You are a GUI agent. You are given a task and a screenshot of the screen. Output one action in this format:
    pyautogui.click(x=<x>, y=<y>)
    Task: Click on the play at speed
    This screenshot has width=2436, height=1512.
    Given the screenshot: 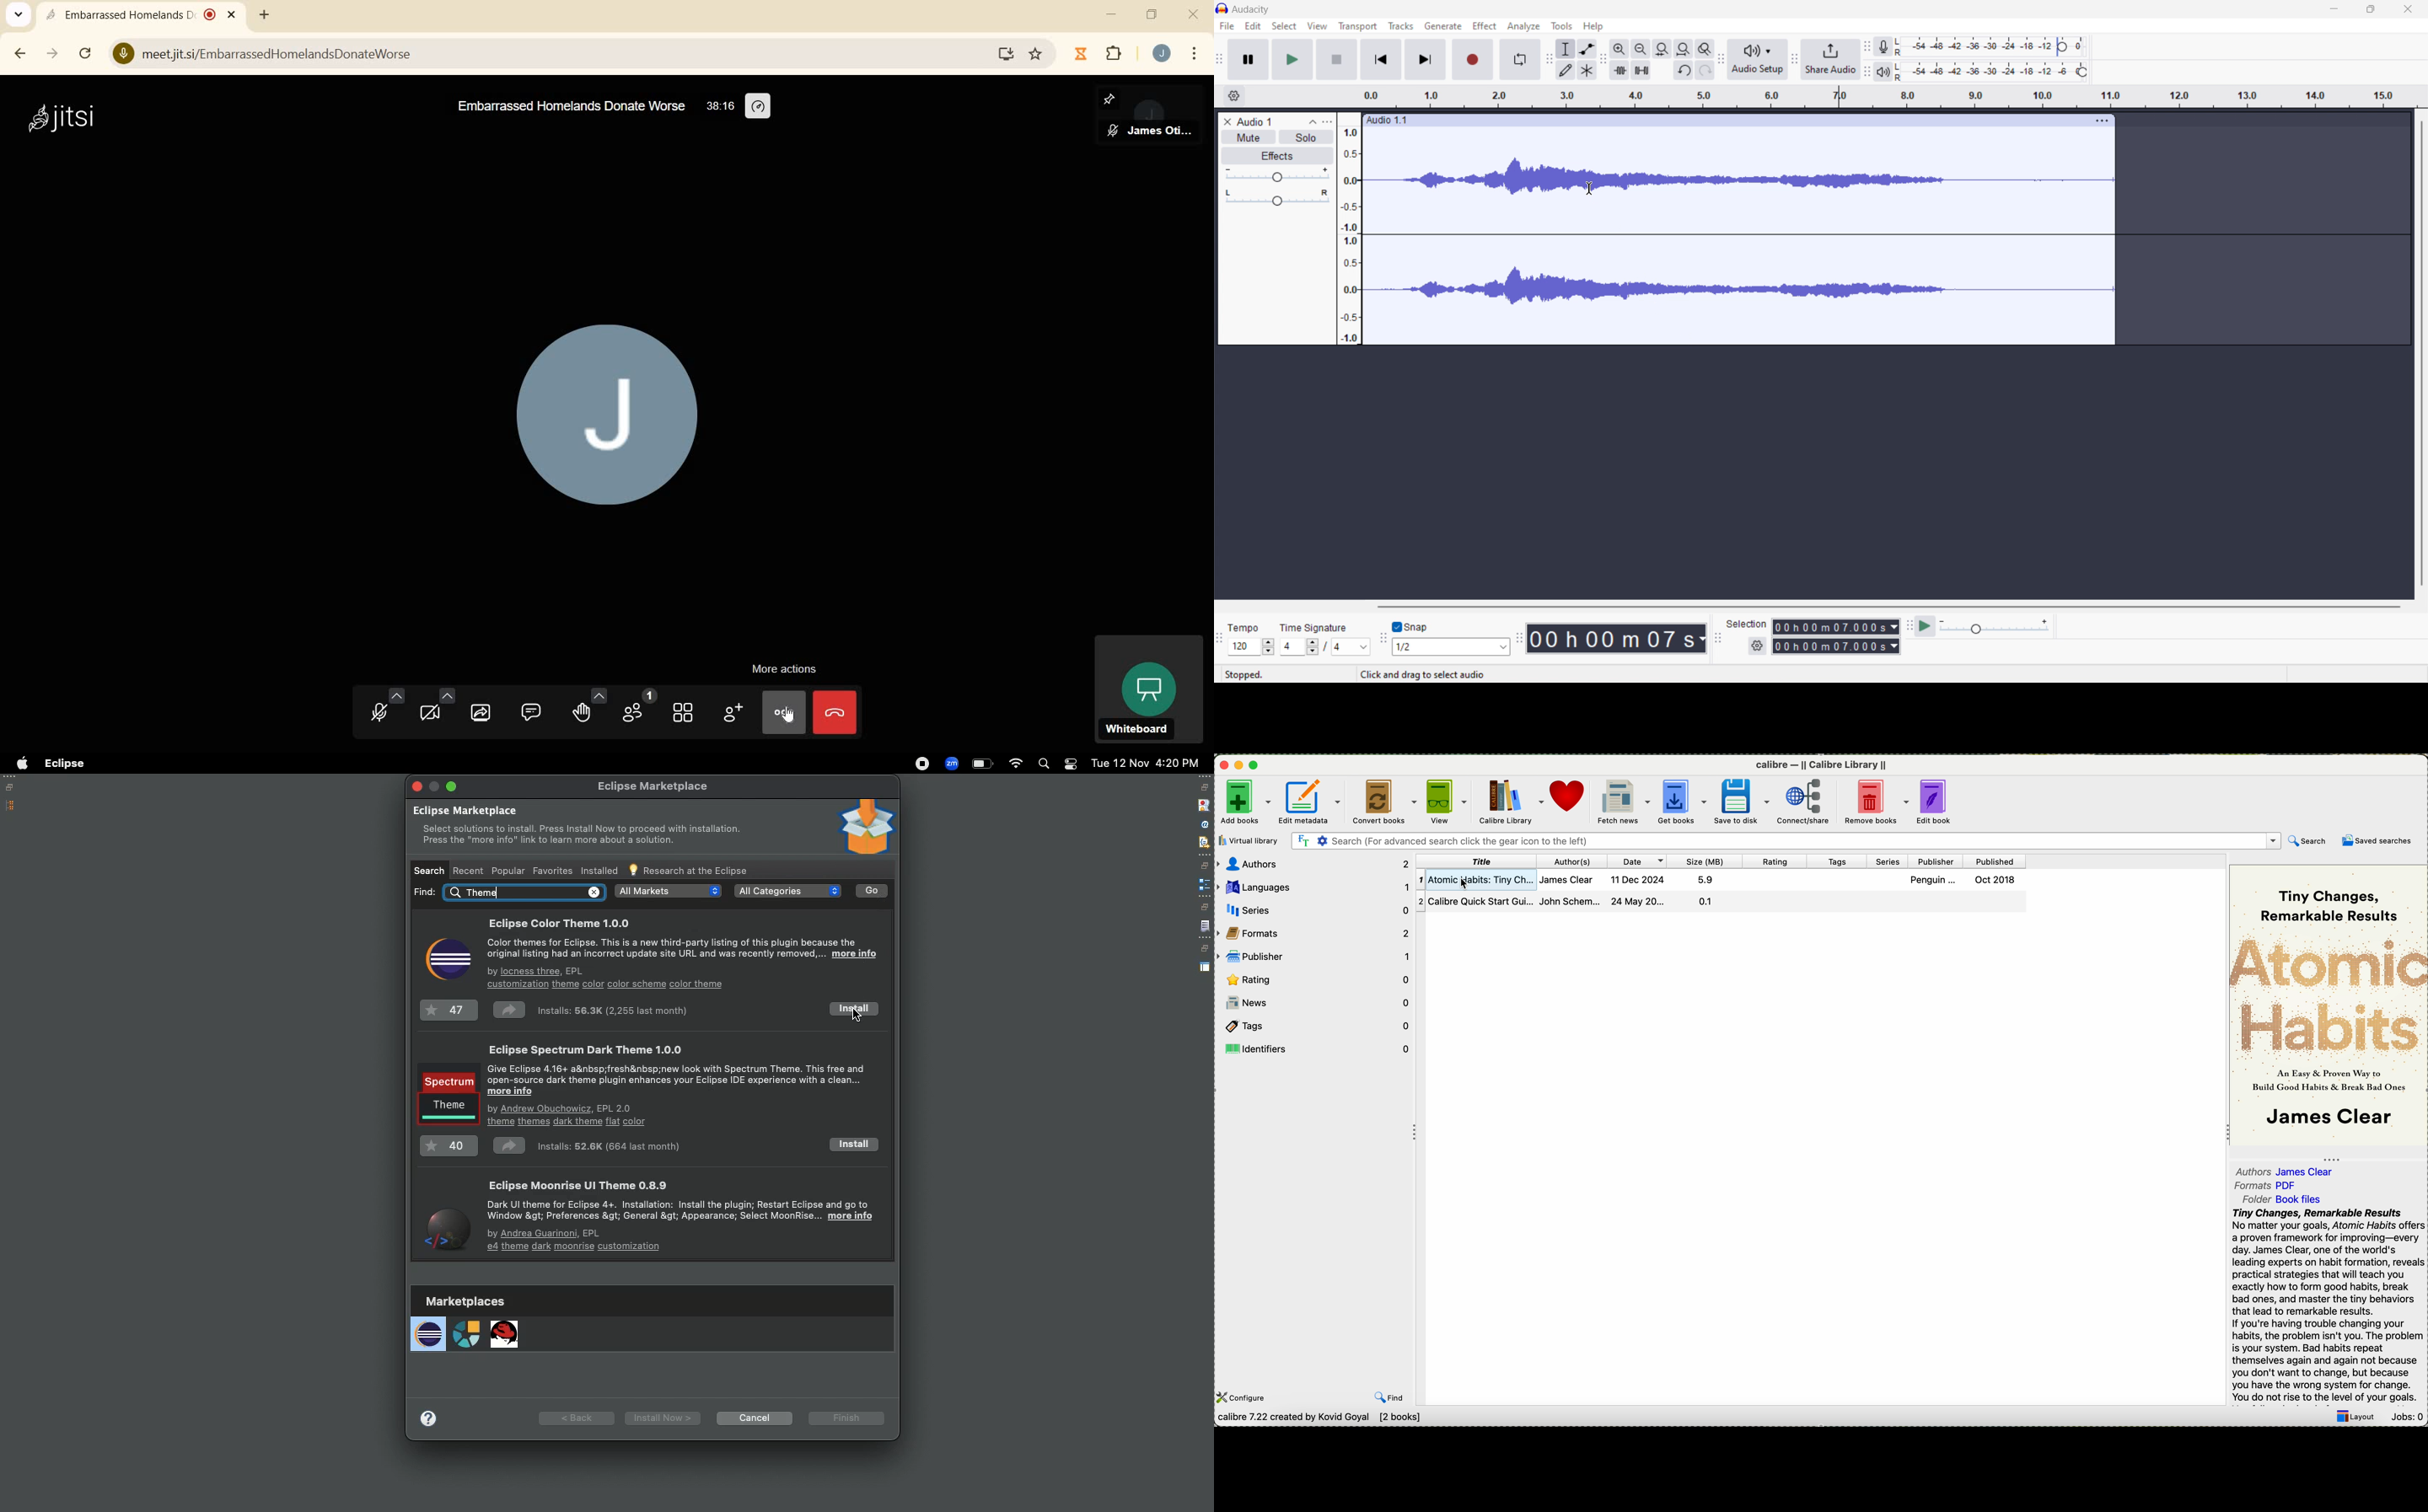 What is the action you would take?
    pyautogui.click(x=1925, y=626)
    